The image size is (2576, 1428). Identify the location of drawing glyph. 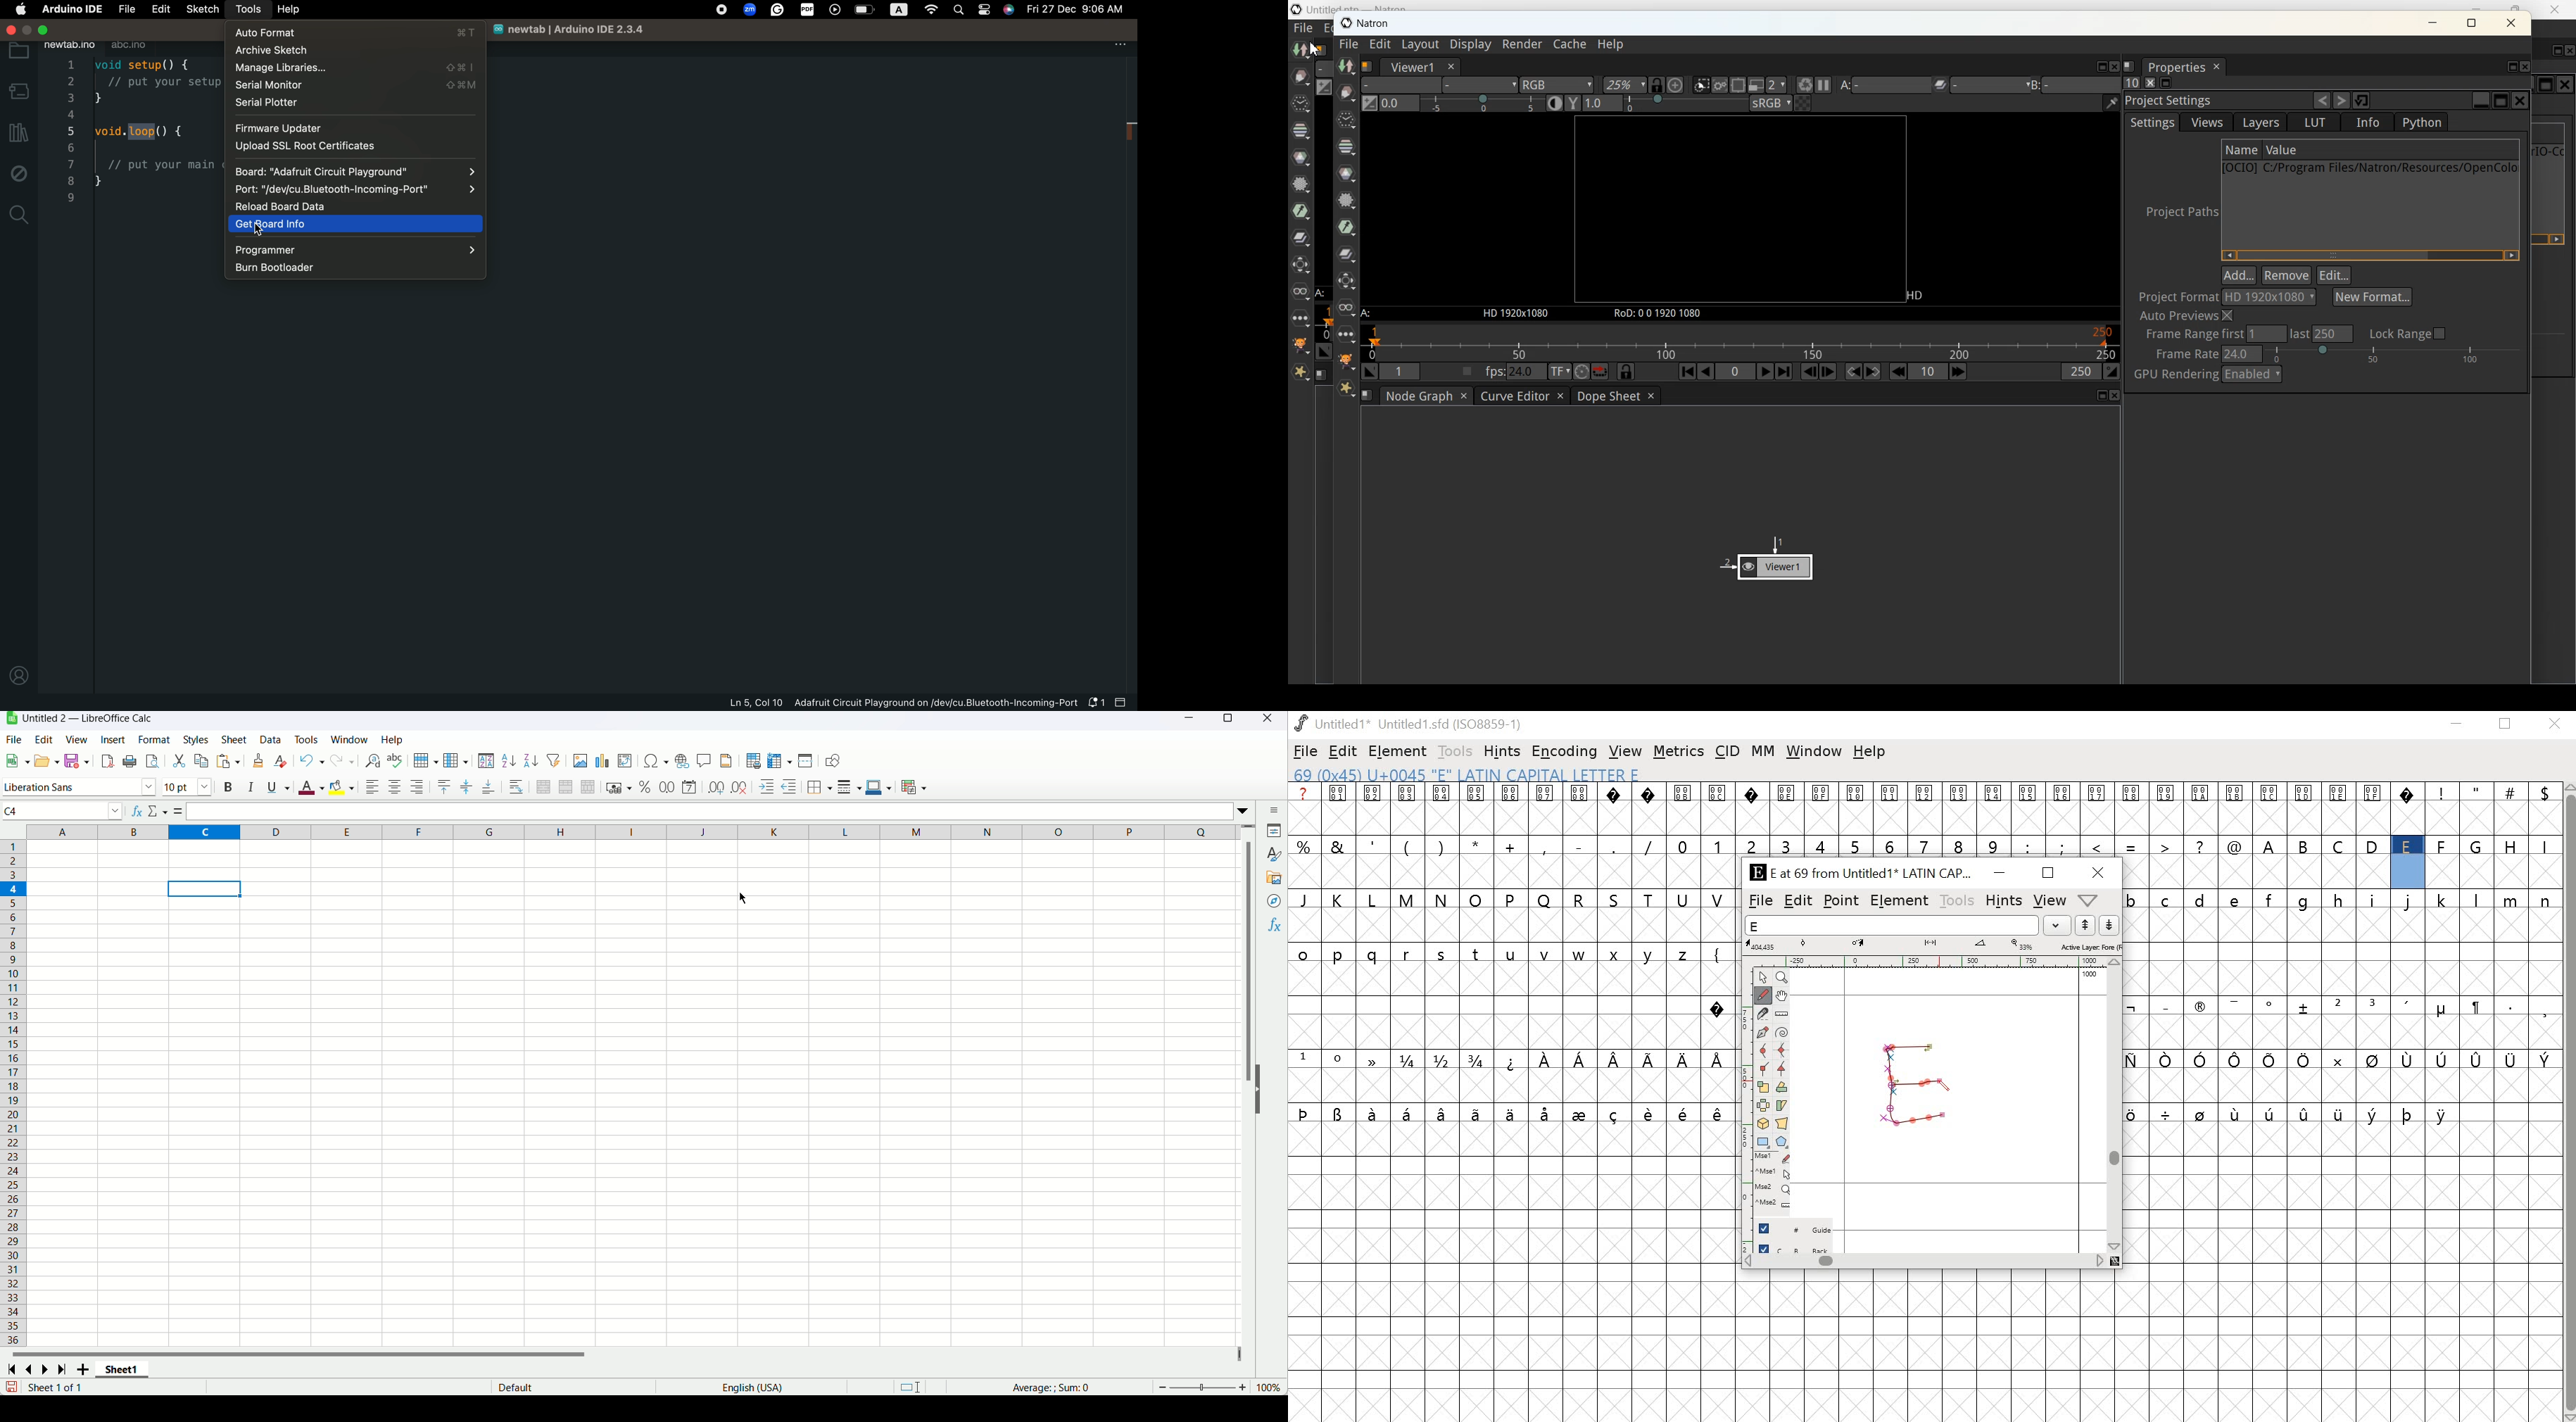
(1913, 1083).